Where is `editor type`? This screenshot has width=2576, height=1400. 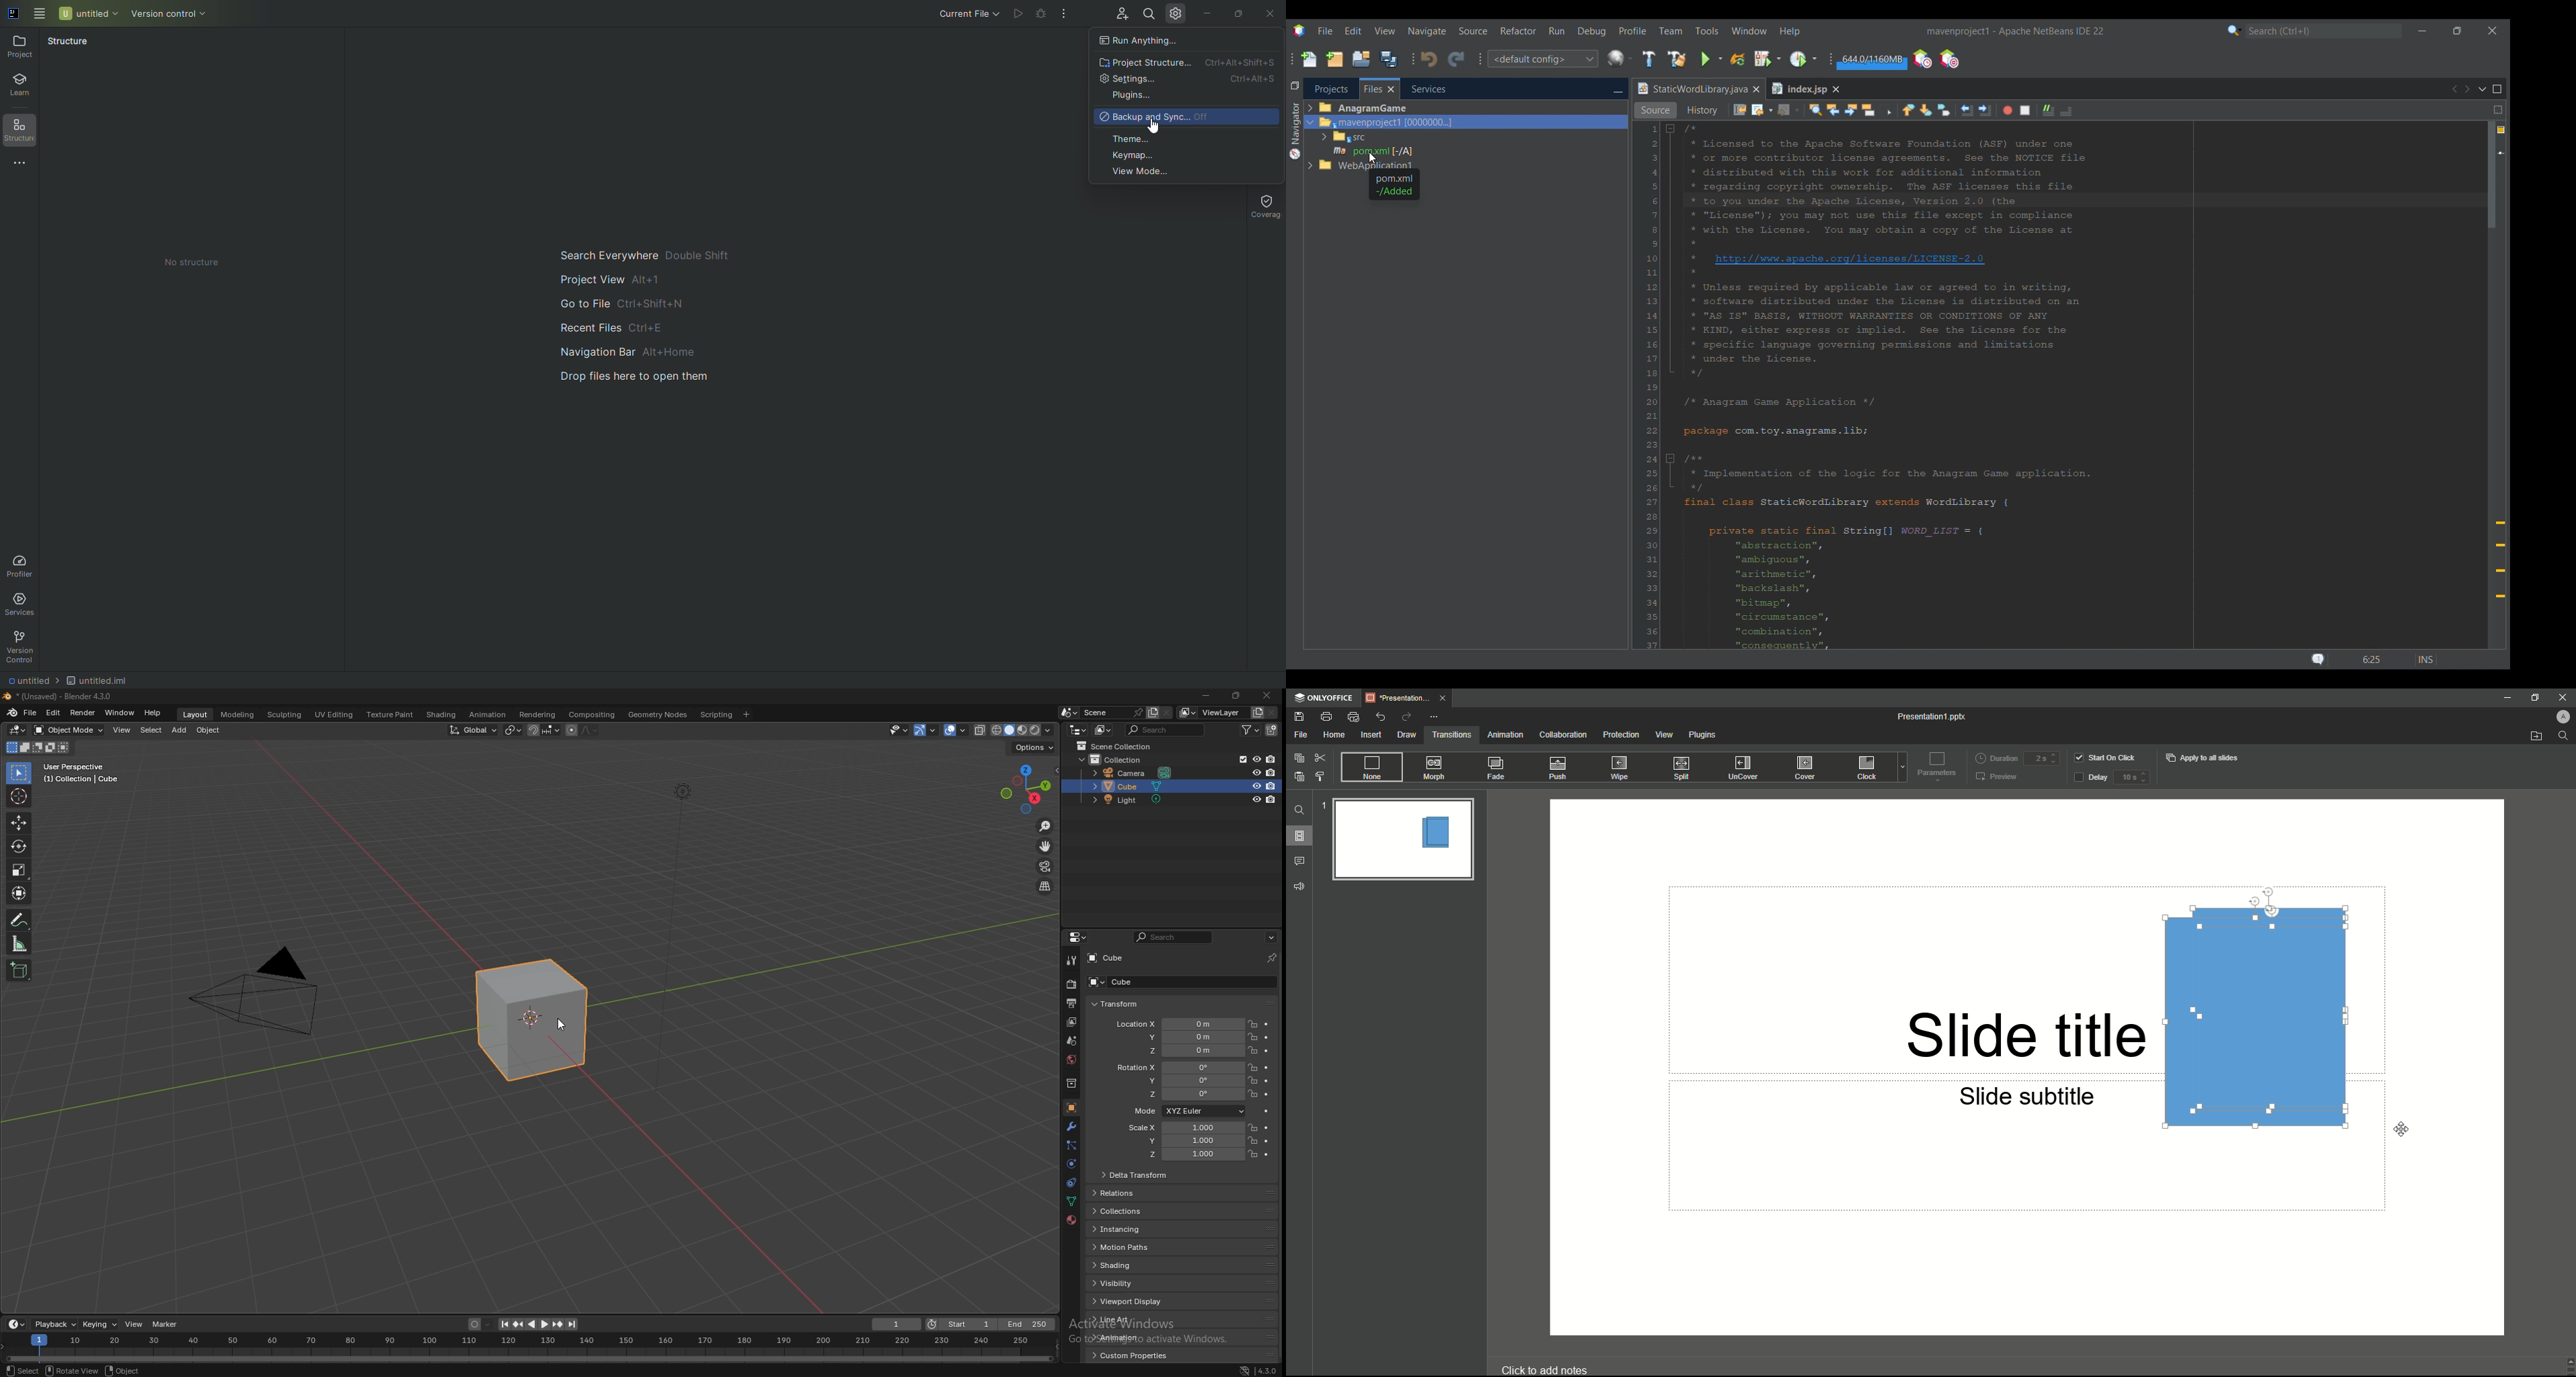
editor type is located at coordinates (1079, 730).